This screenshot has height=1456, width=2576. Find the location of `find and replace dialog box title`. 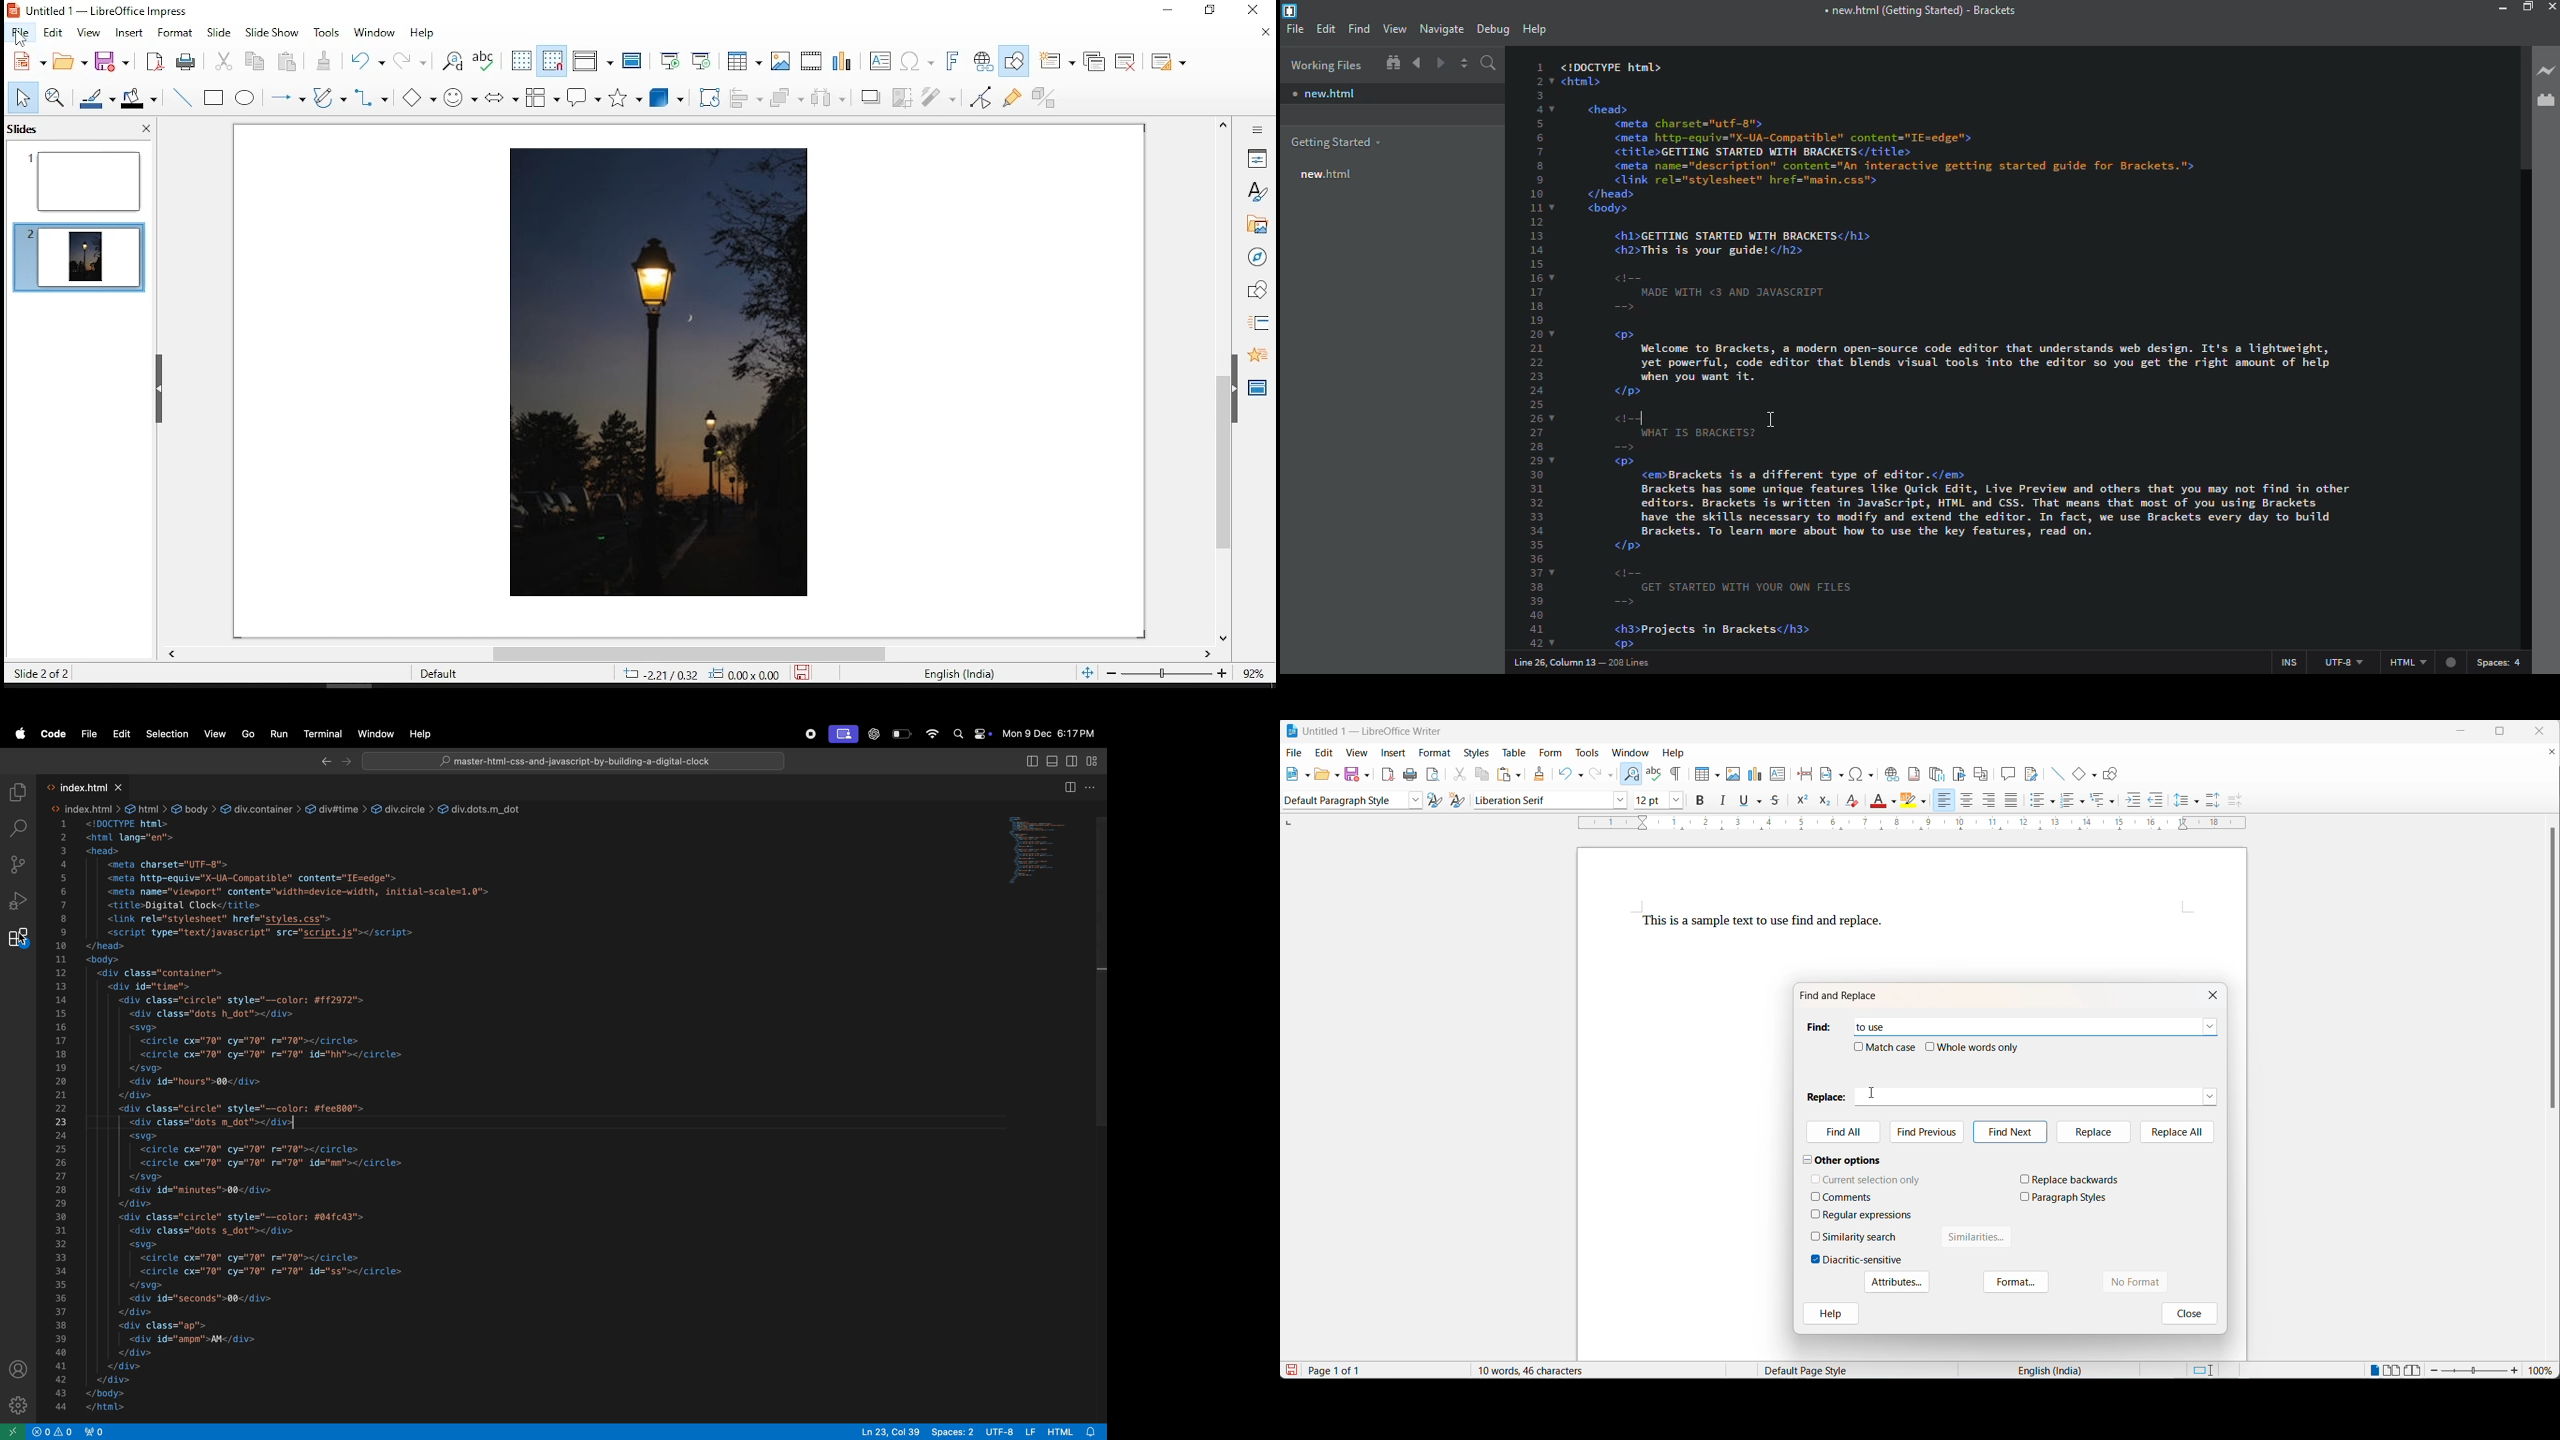

find and replace dialog box title is located at coordinates (1846, 996).